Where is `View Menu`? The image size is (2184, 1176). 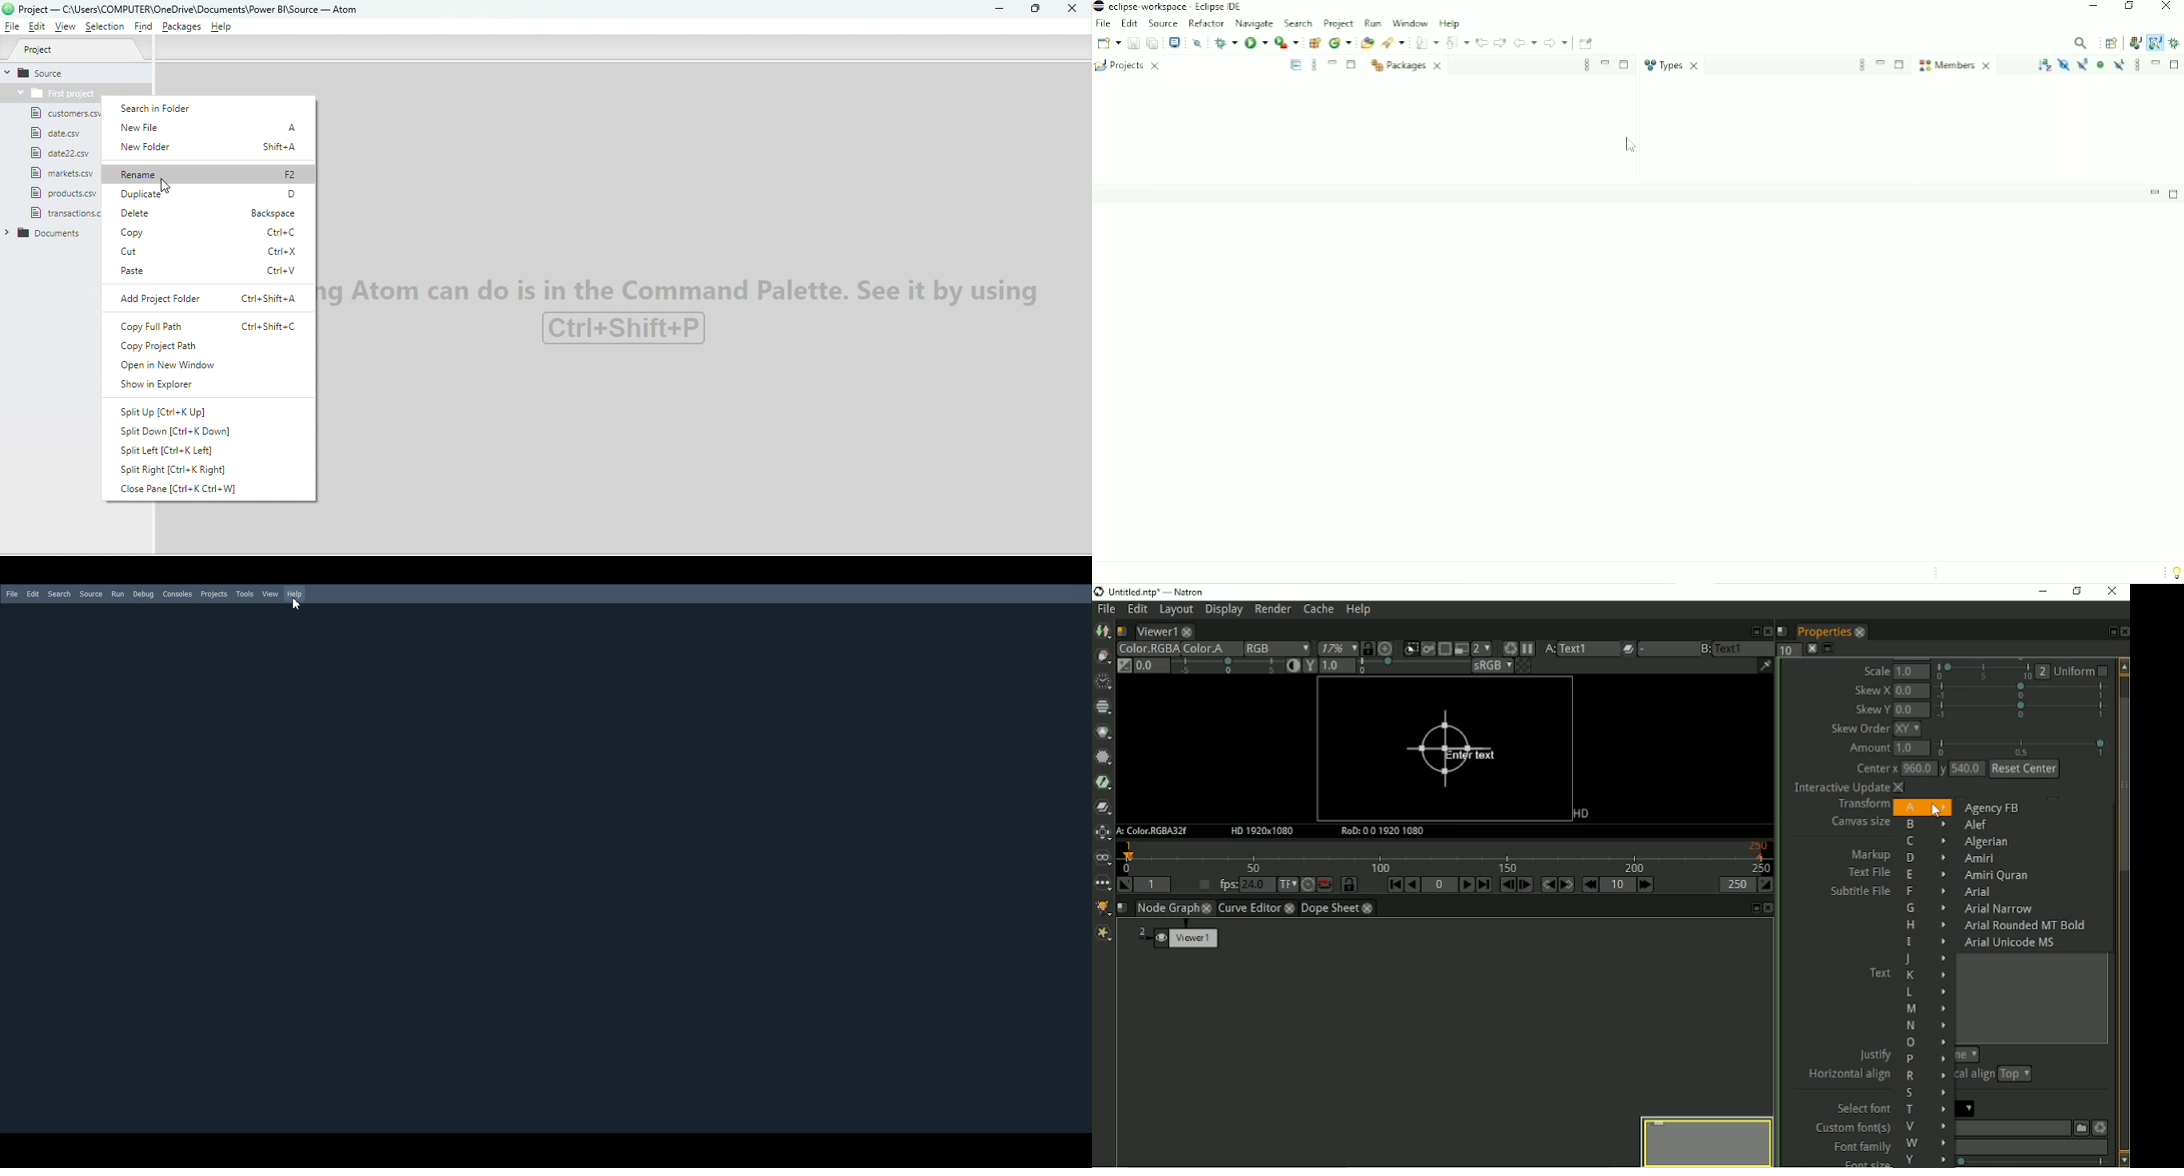
View Menu is located at coordinates (1312, 66).